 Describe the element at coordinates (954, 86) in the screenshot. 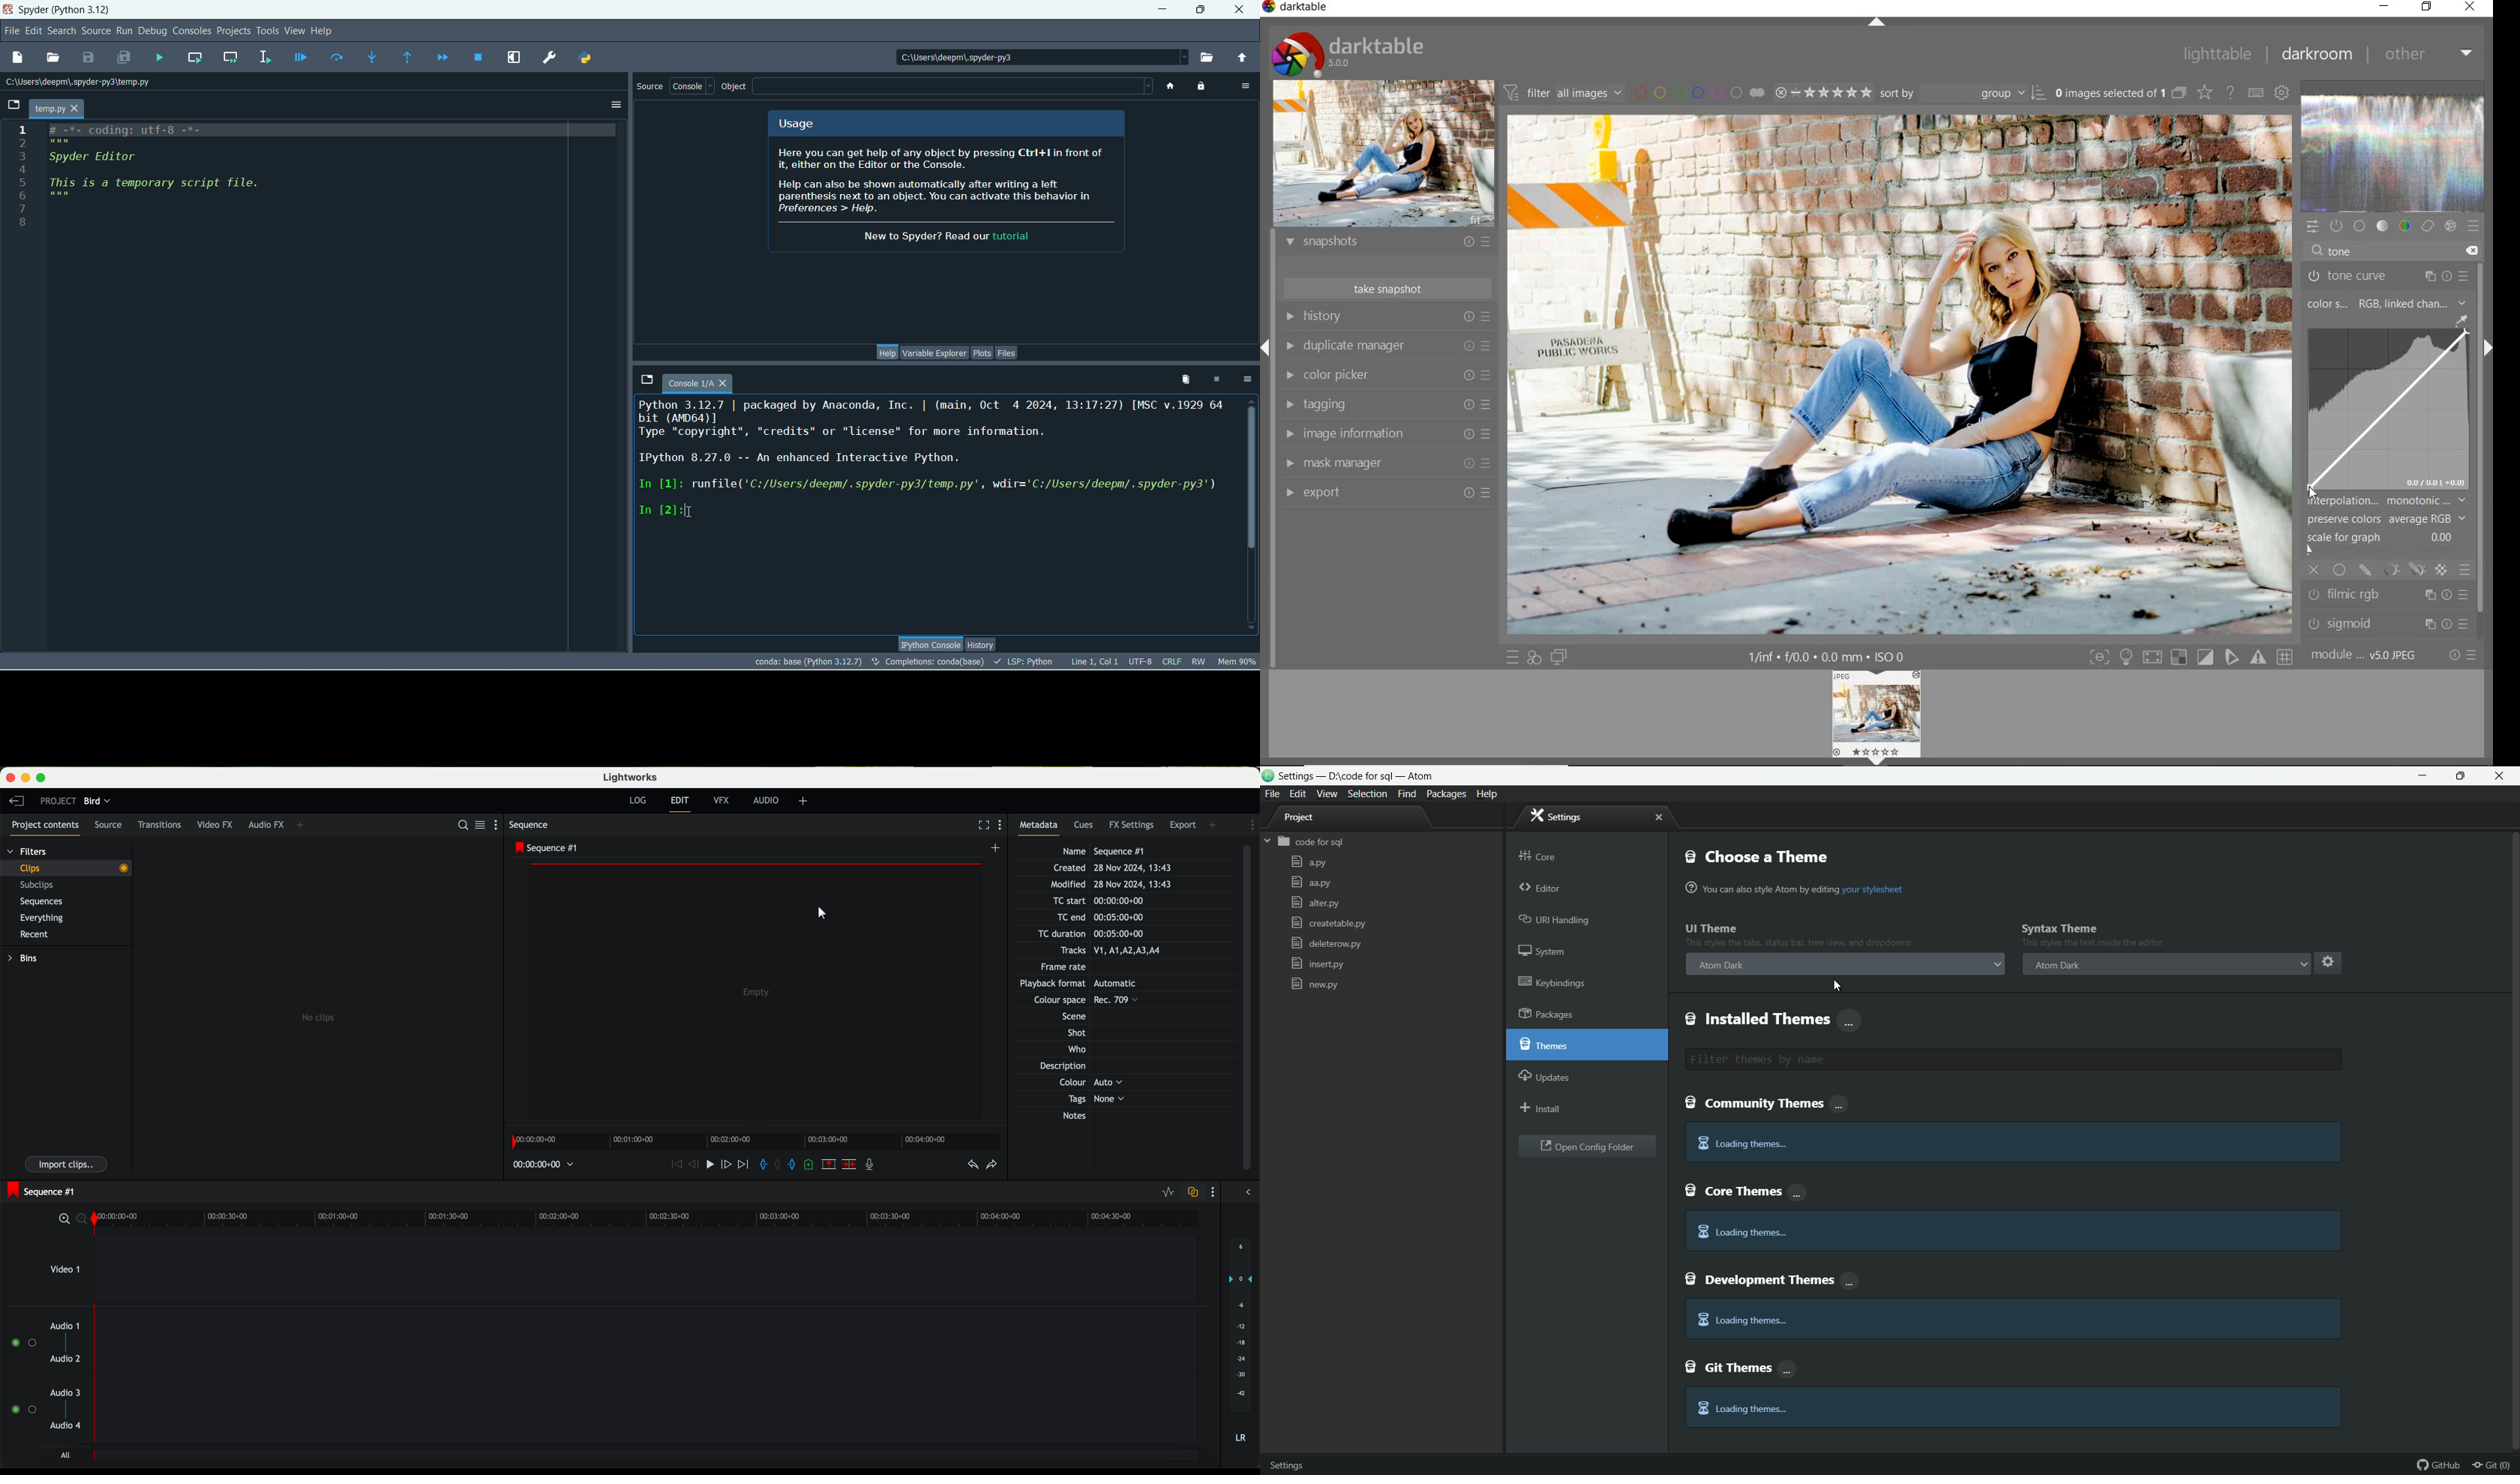

I see `blank space` at that location.